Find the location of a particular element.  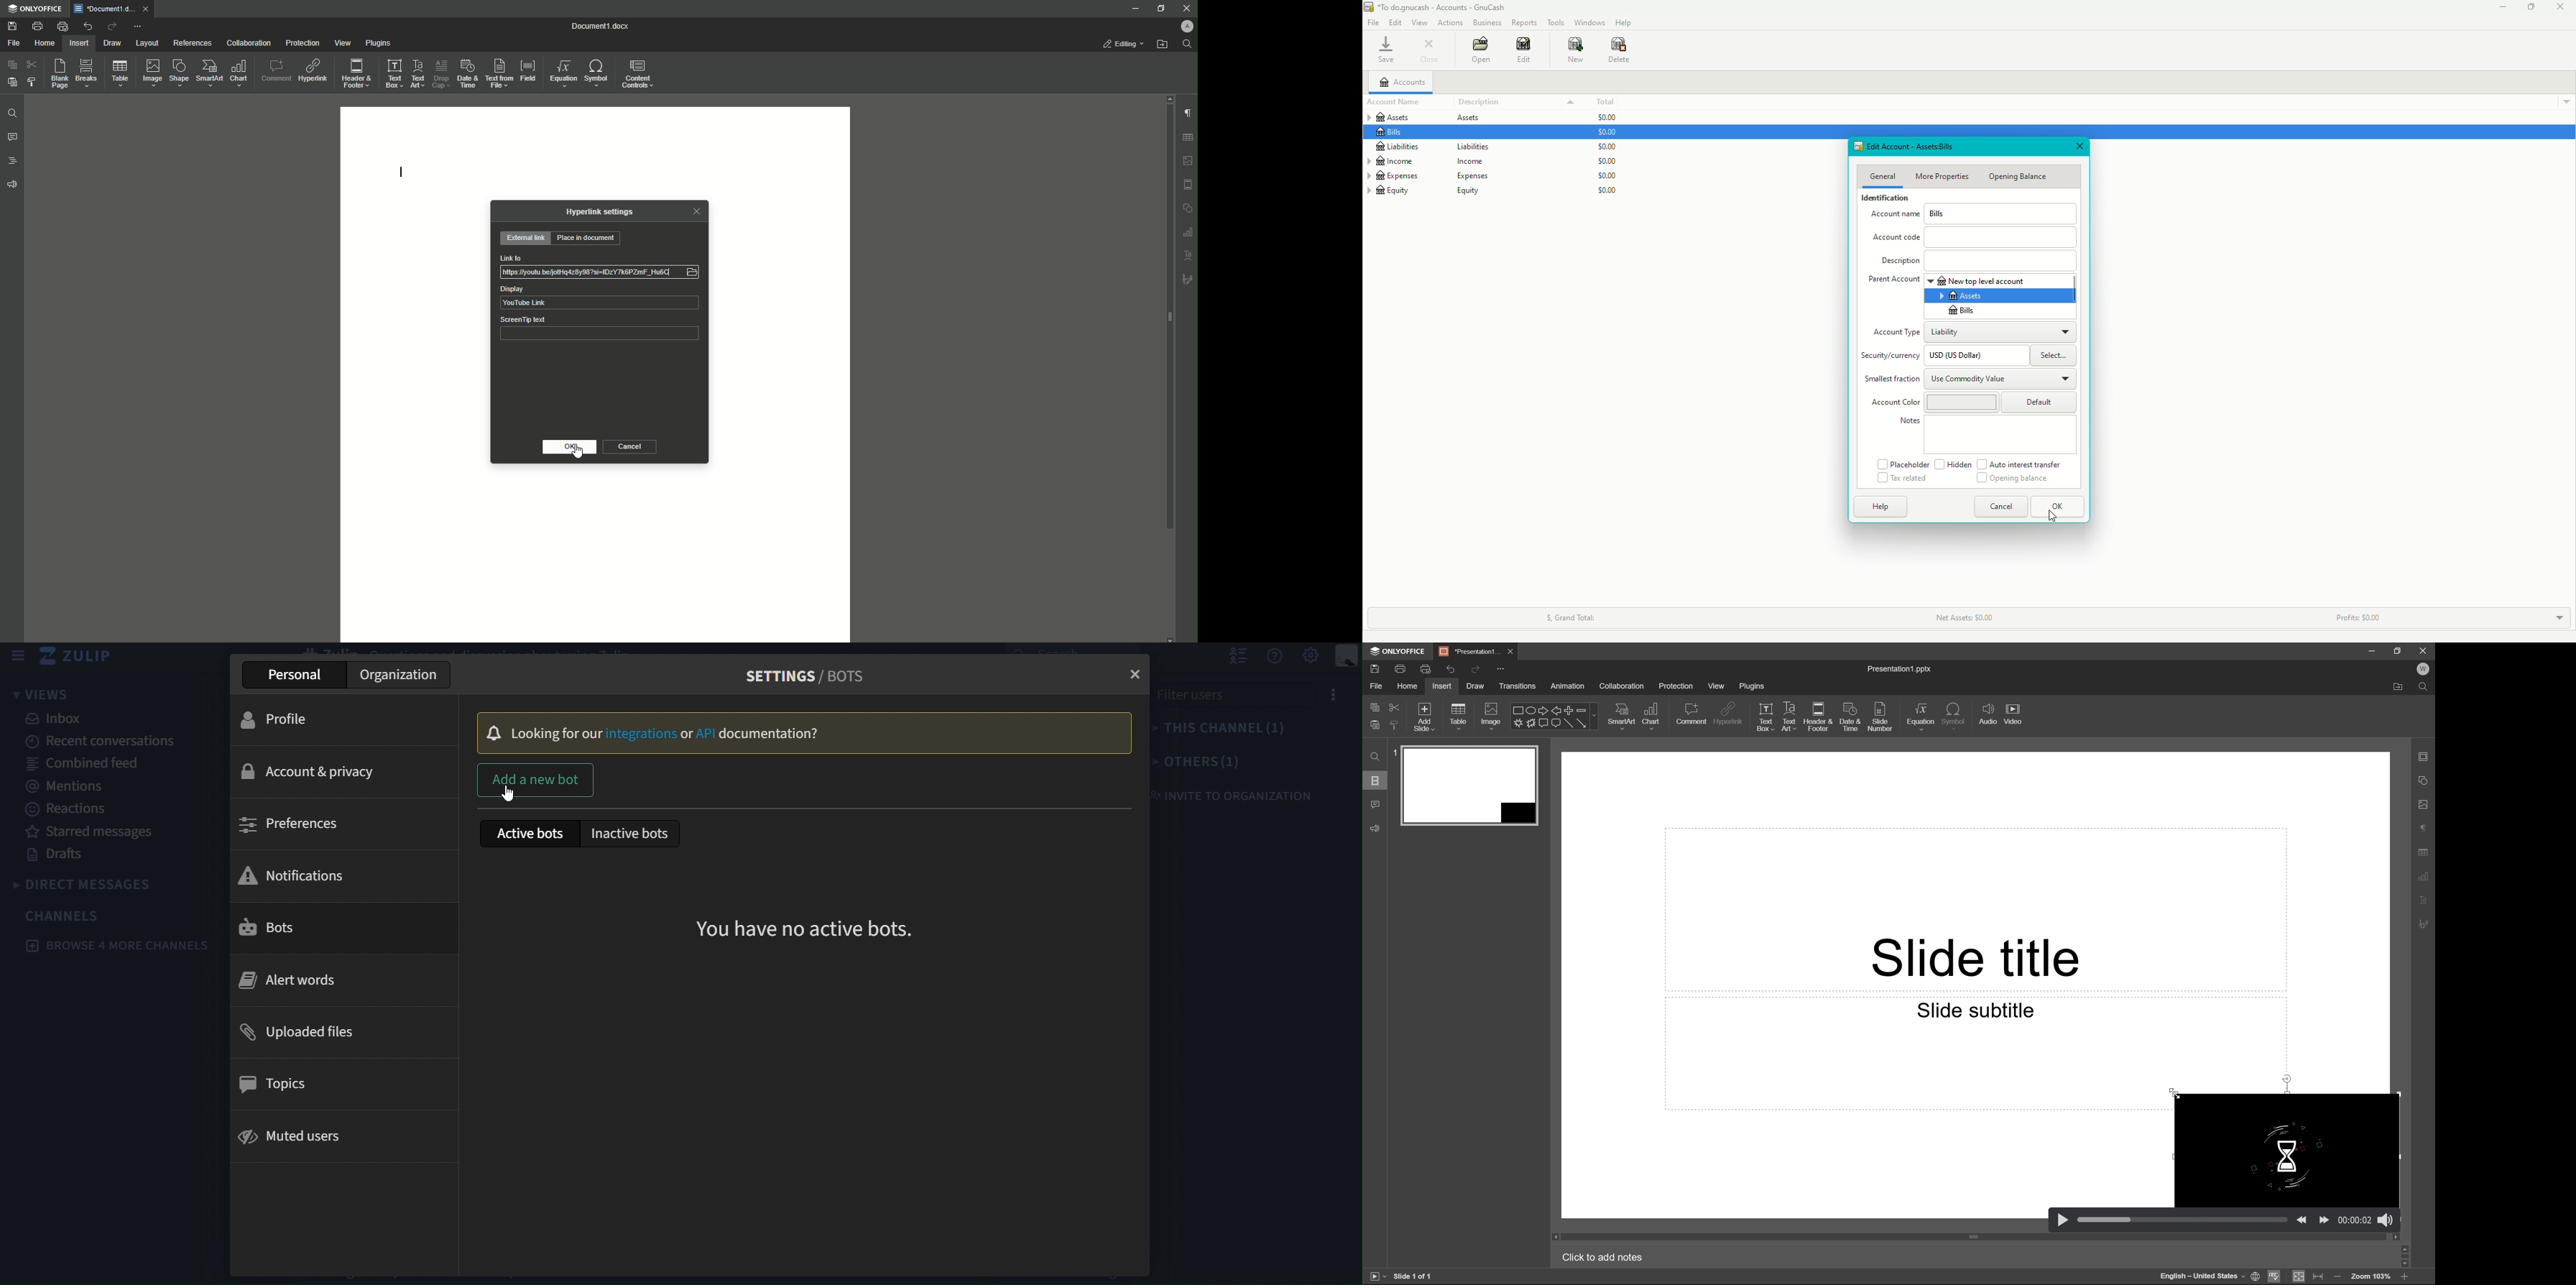

invite to organization is located at coordinates (1233, 796).